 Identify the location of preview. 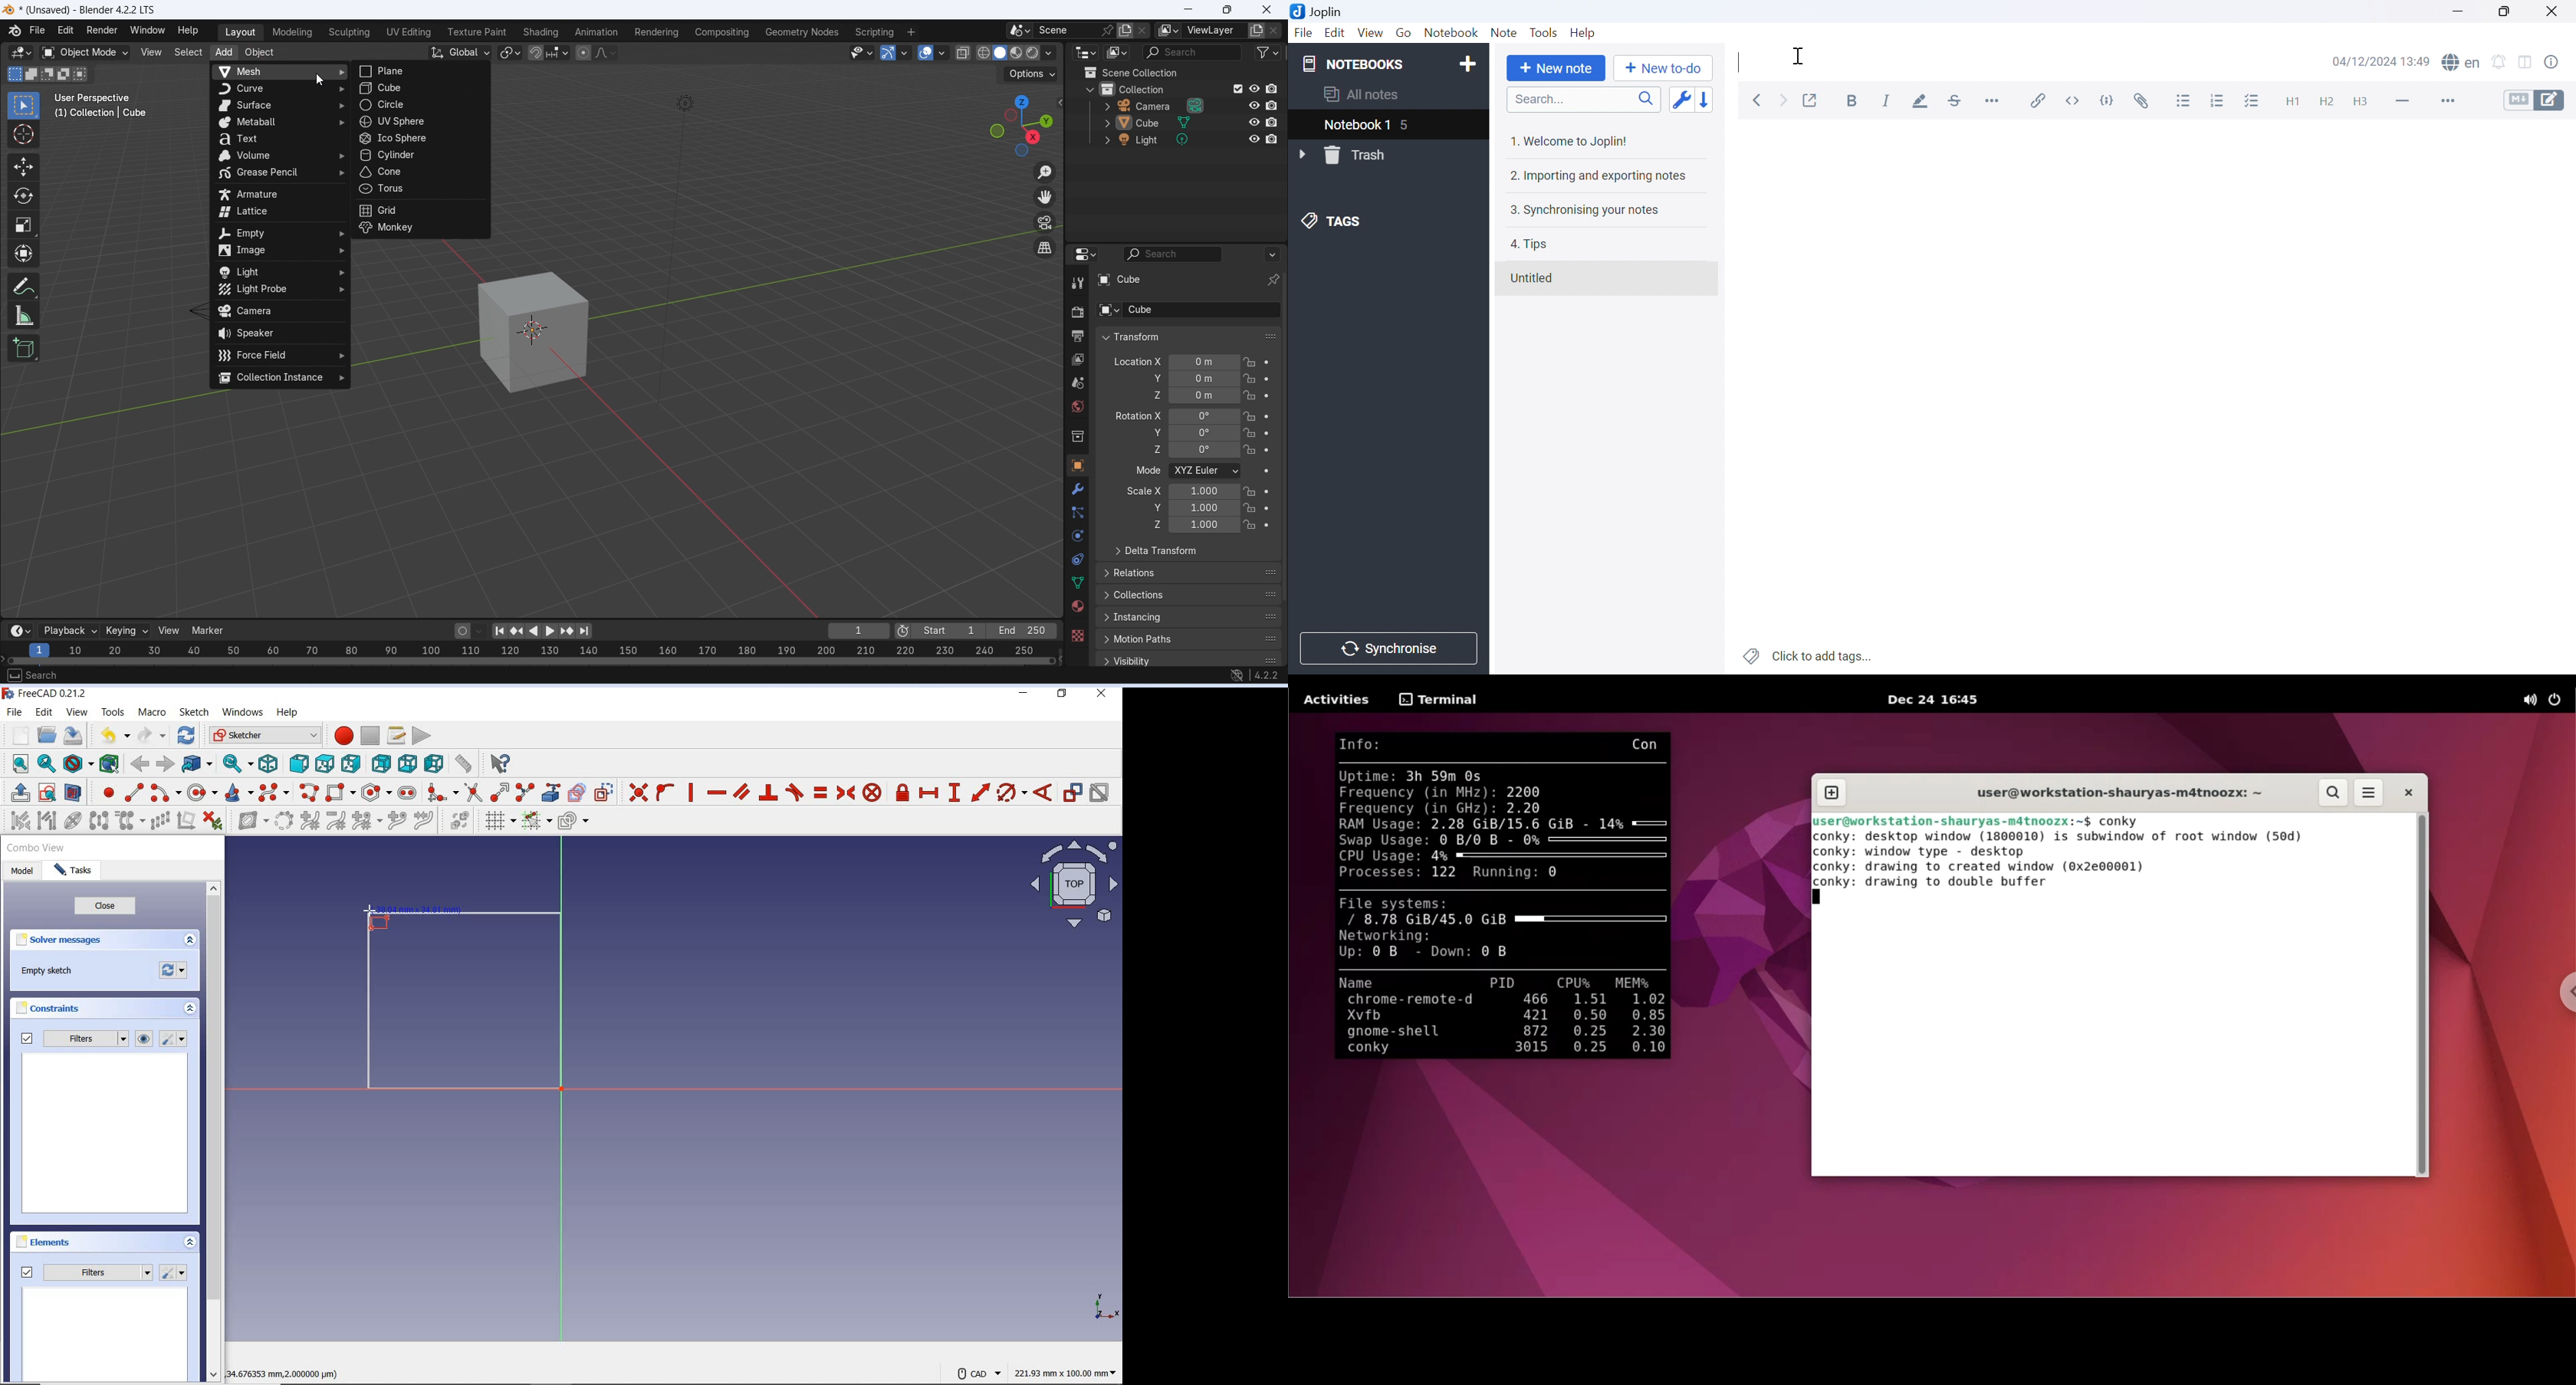
(106, 1135).